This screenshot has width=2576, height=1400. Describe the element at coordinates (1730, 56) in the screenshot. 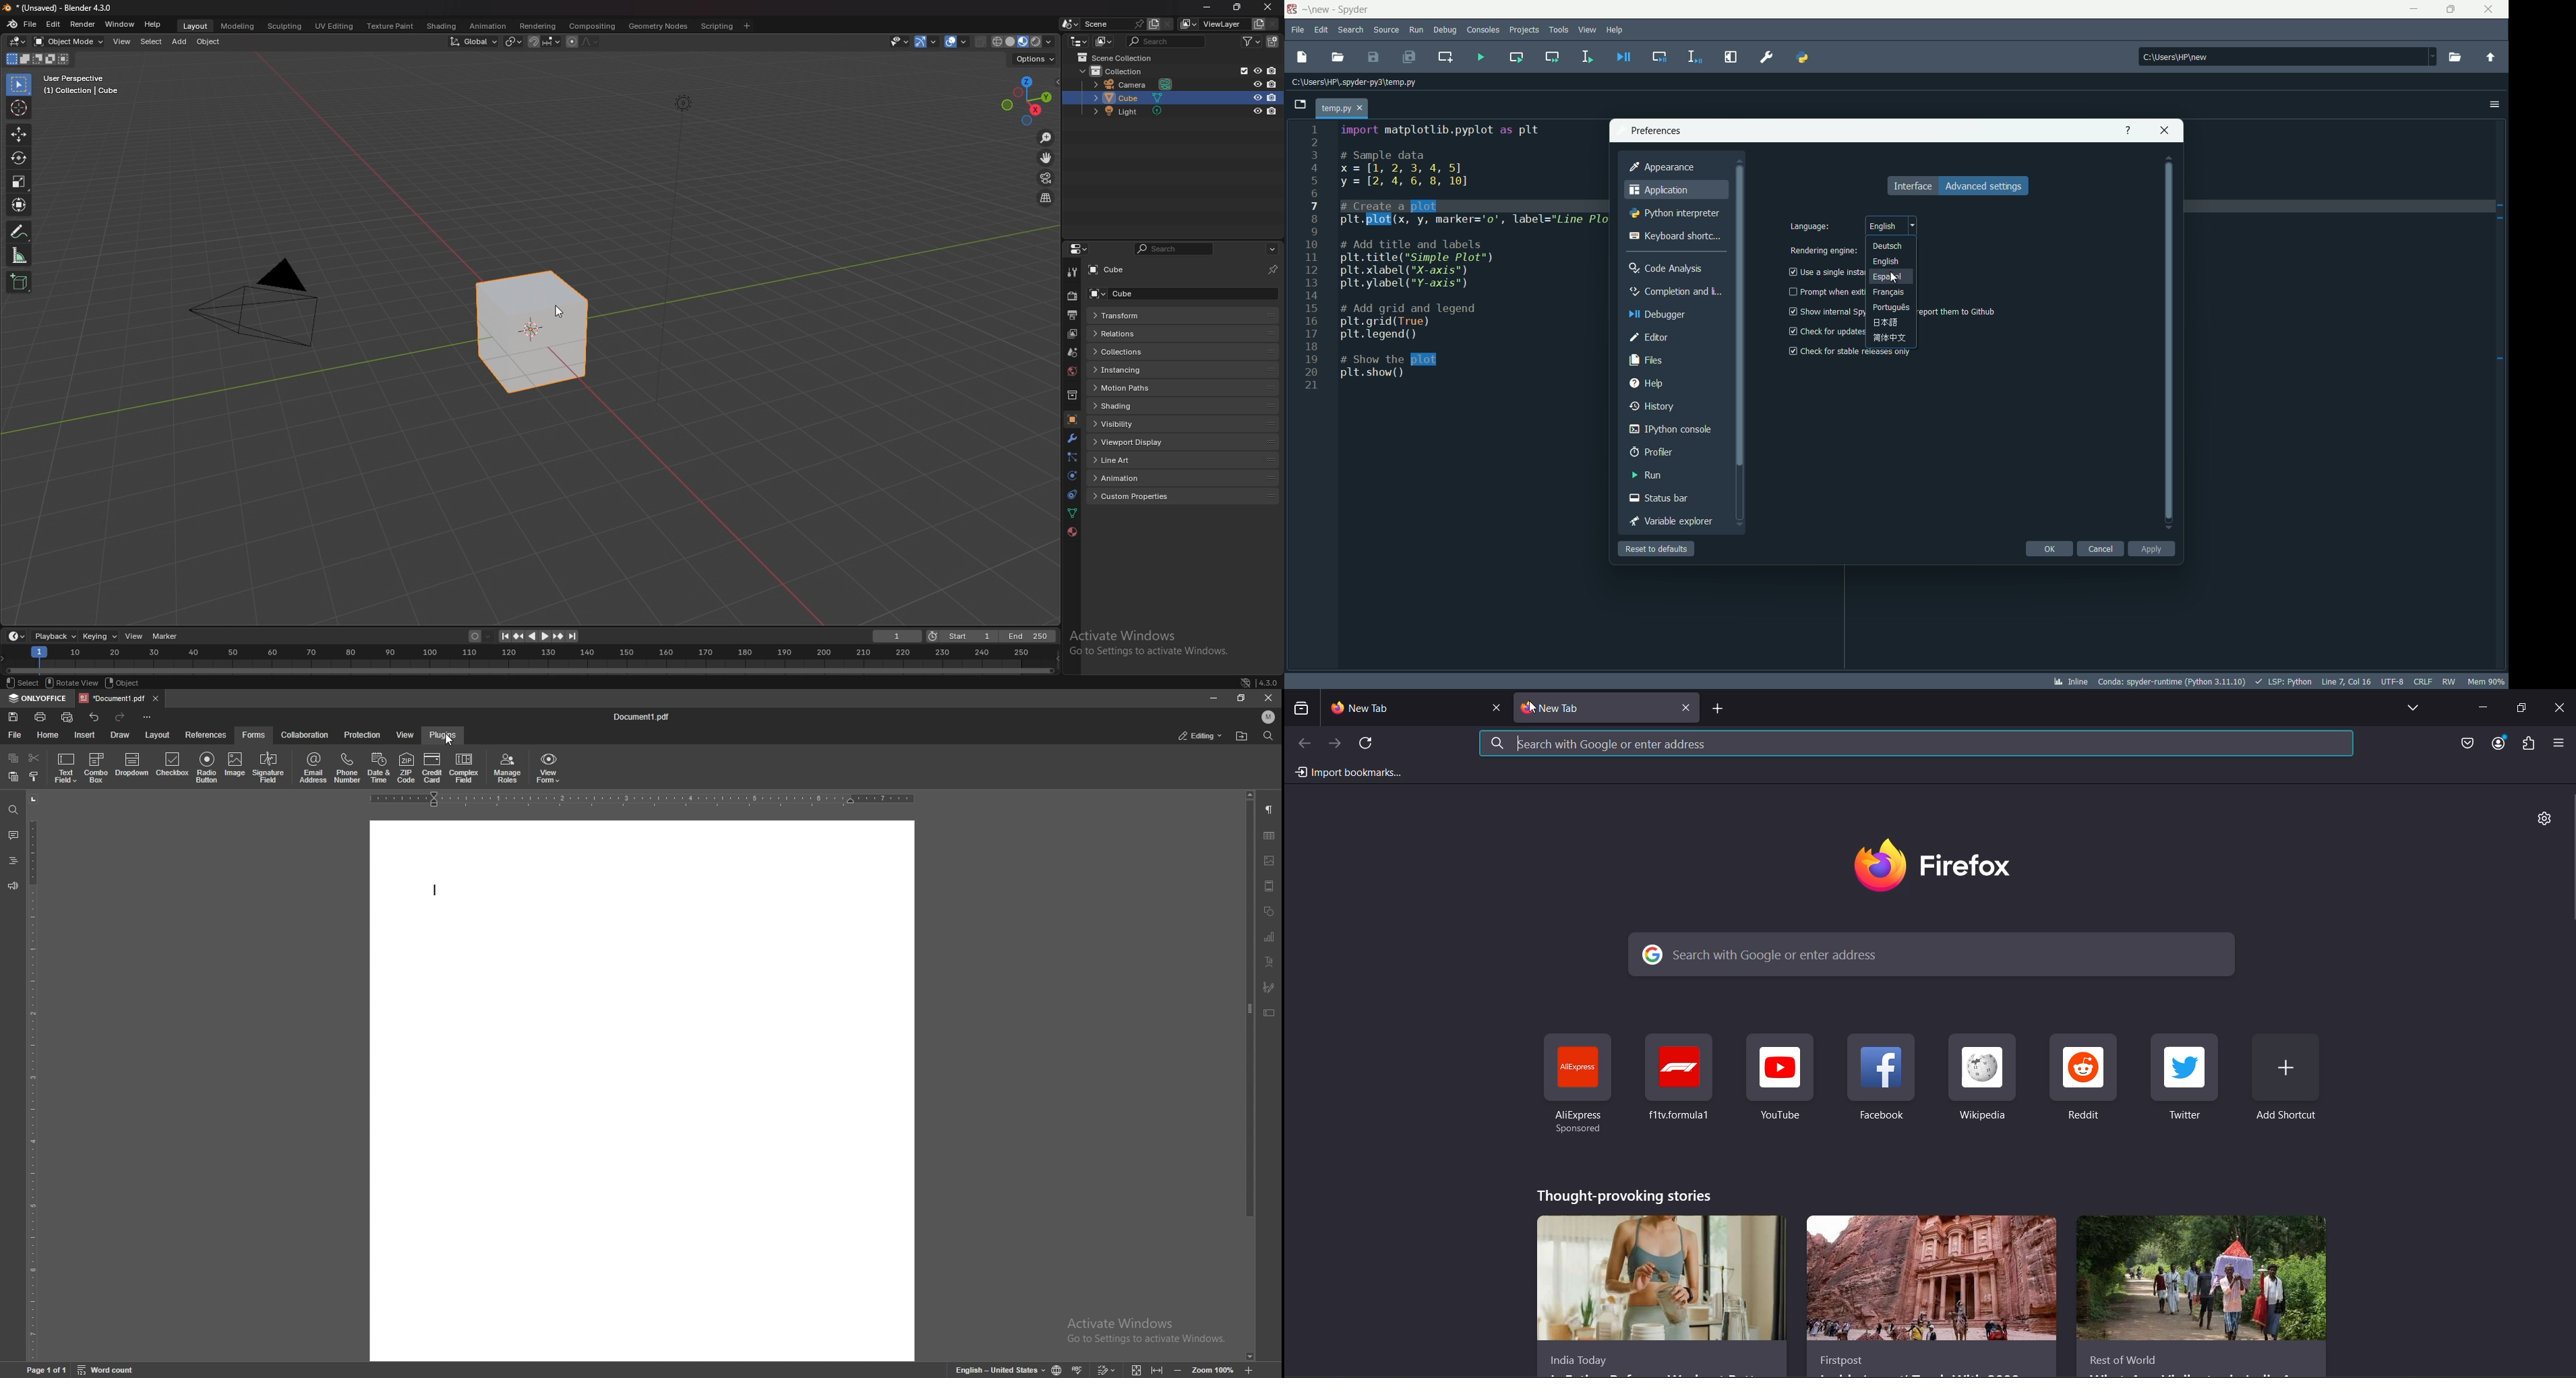

I see `maximize current pane` at that location.